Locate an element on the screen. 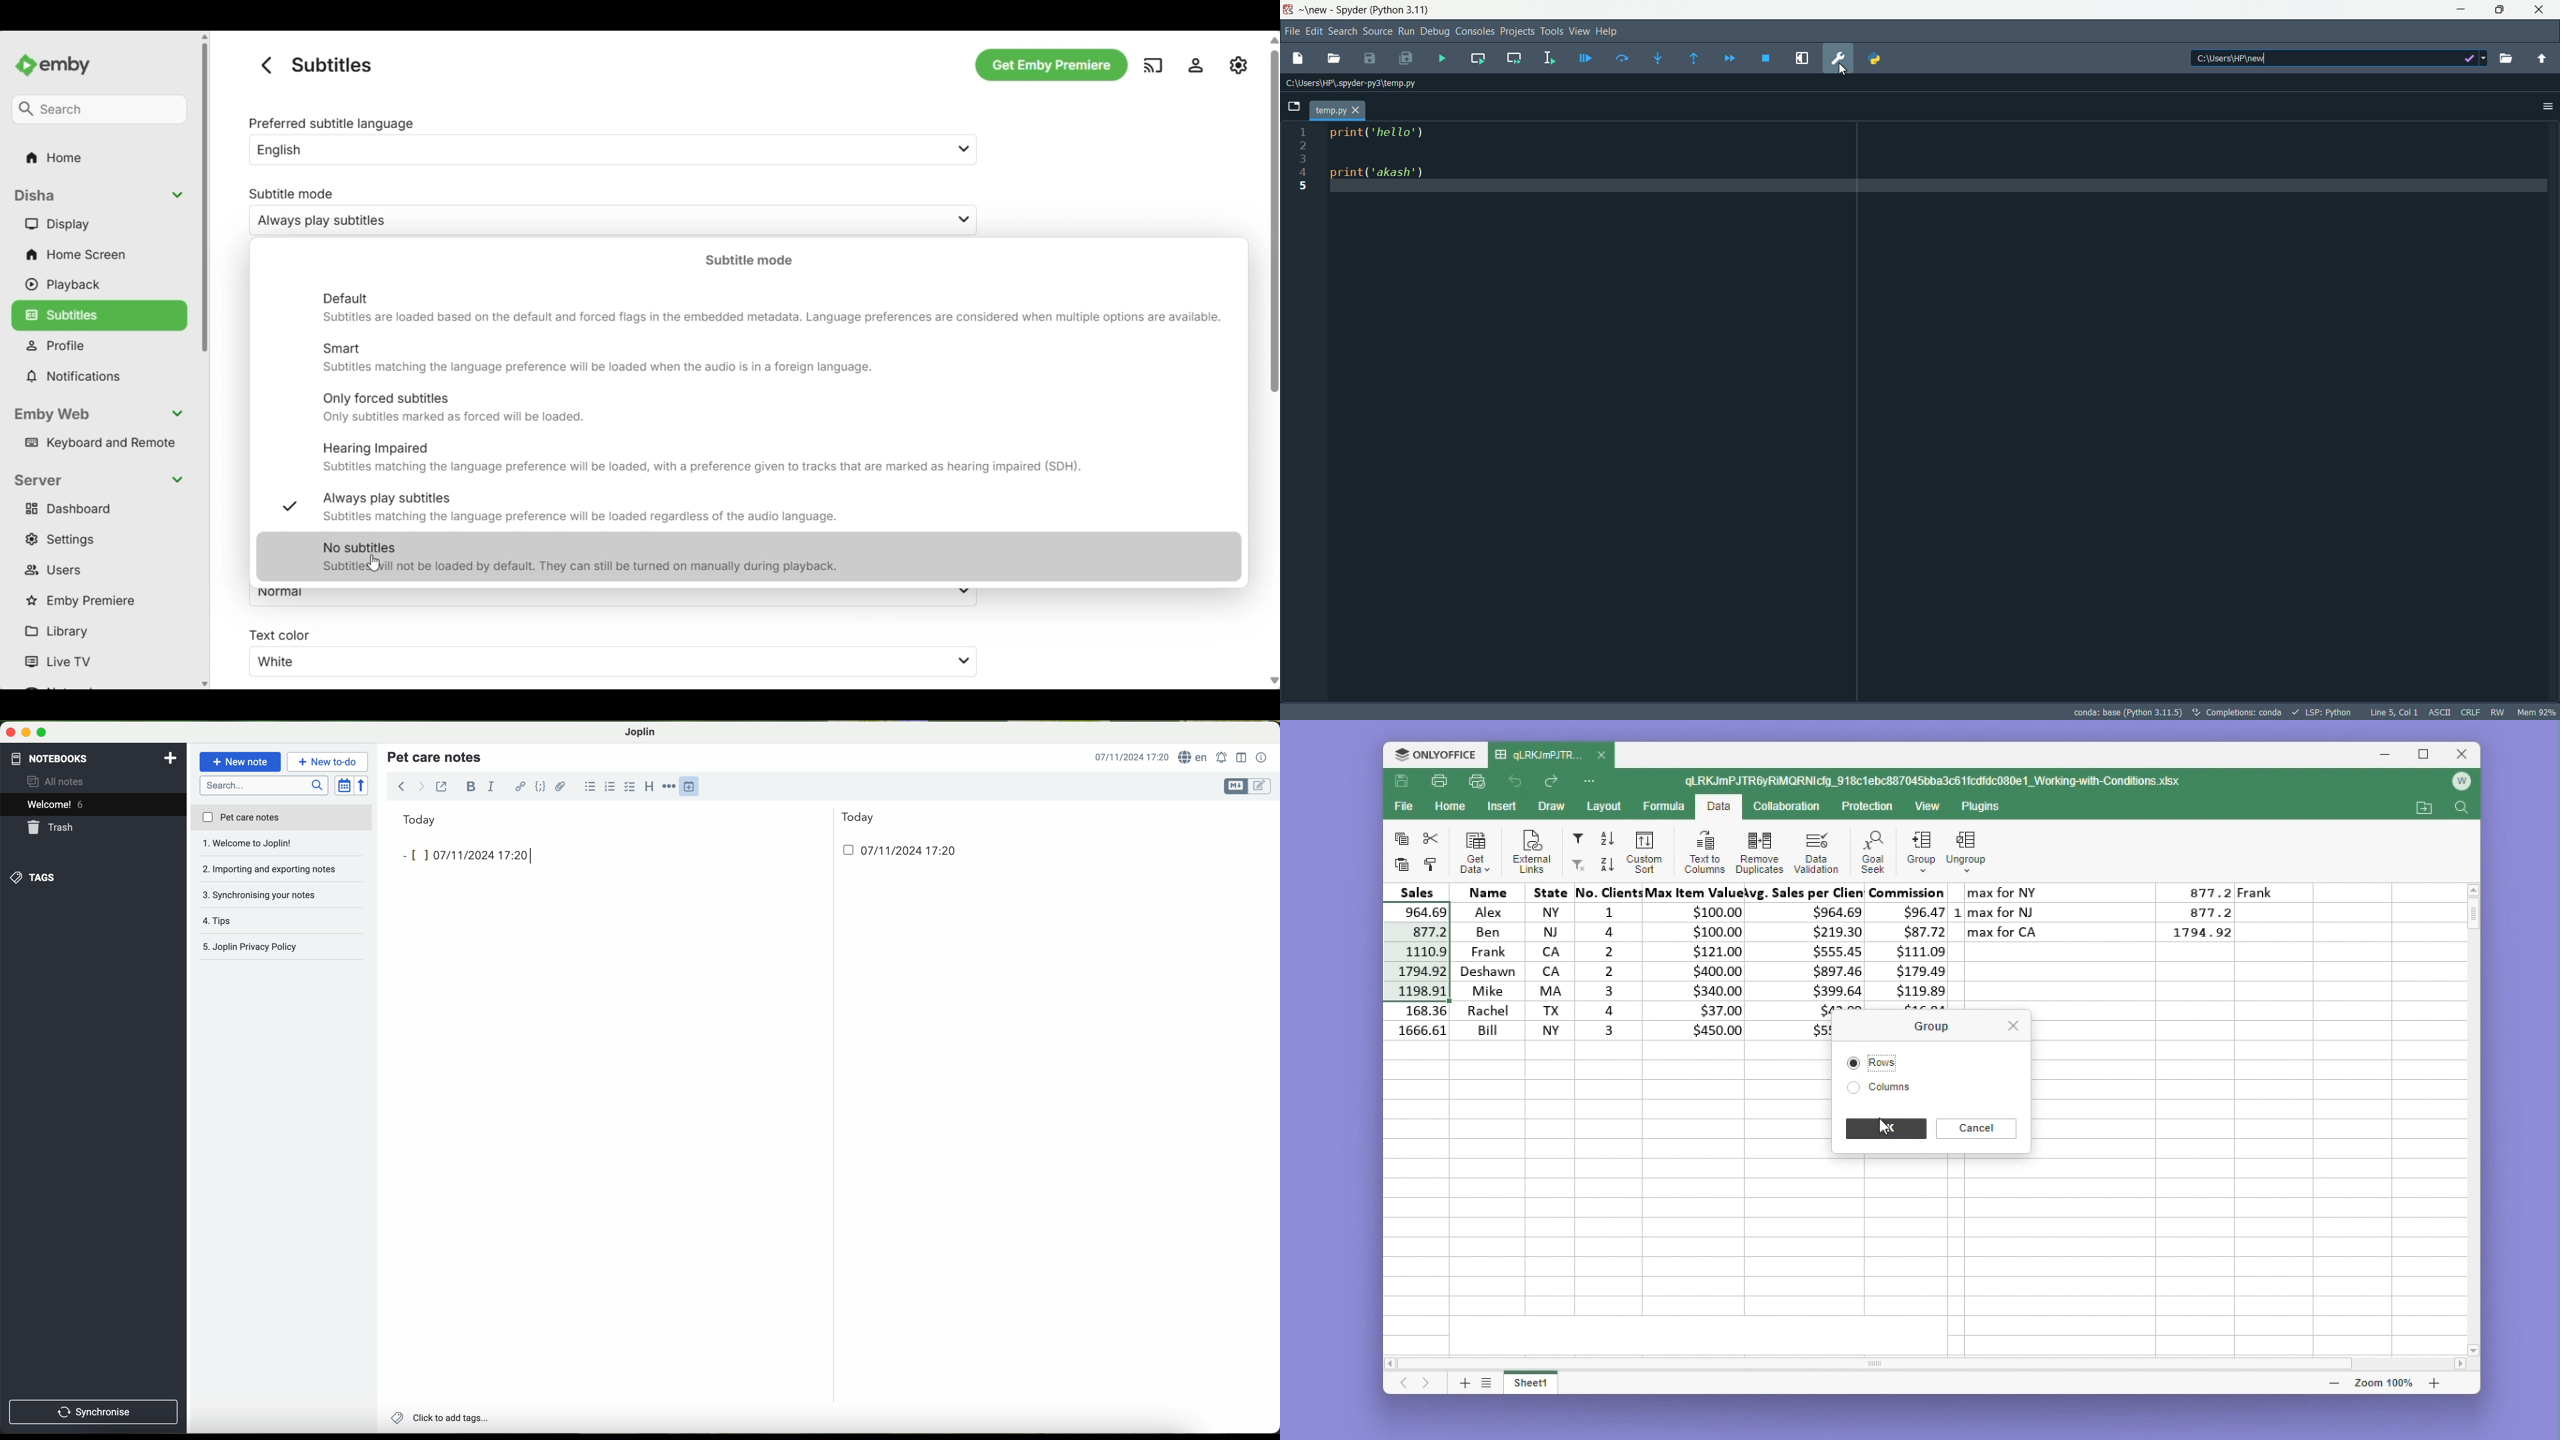  cursor is located at coordinates (1931, 864).